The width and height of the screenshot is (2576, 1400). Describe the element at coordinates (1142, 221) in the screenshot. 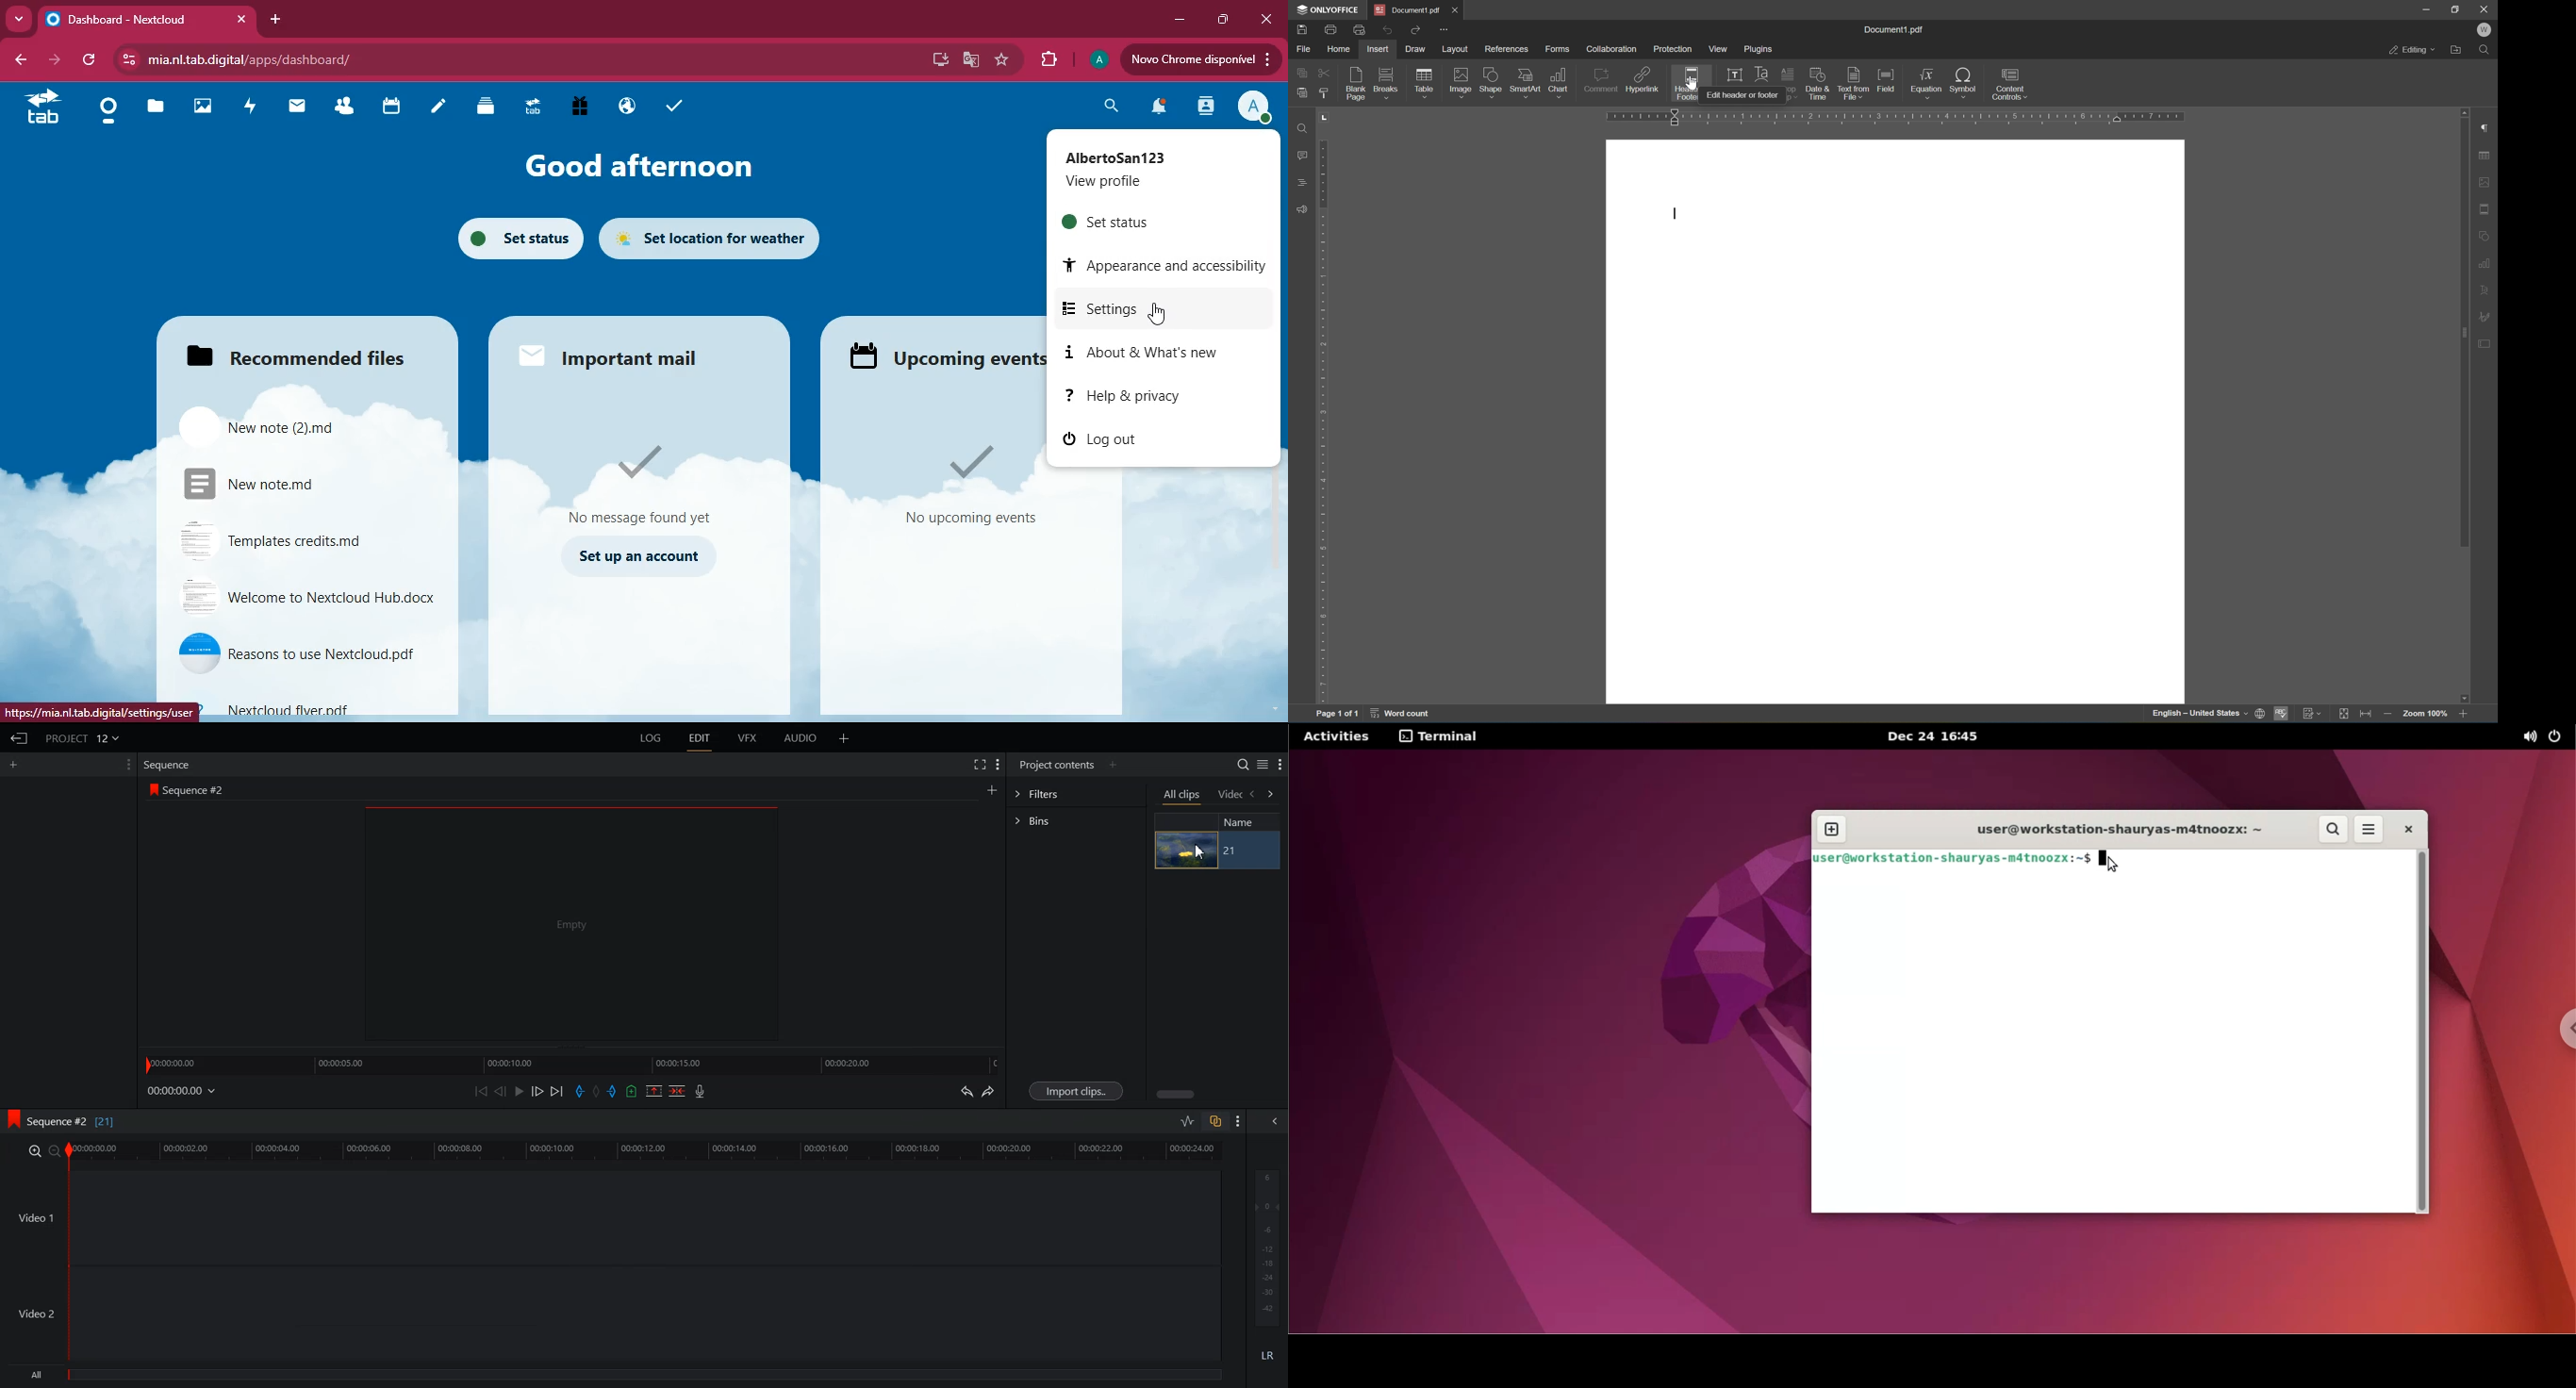

I see `set status` at that location.